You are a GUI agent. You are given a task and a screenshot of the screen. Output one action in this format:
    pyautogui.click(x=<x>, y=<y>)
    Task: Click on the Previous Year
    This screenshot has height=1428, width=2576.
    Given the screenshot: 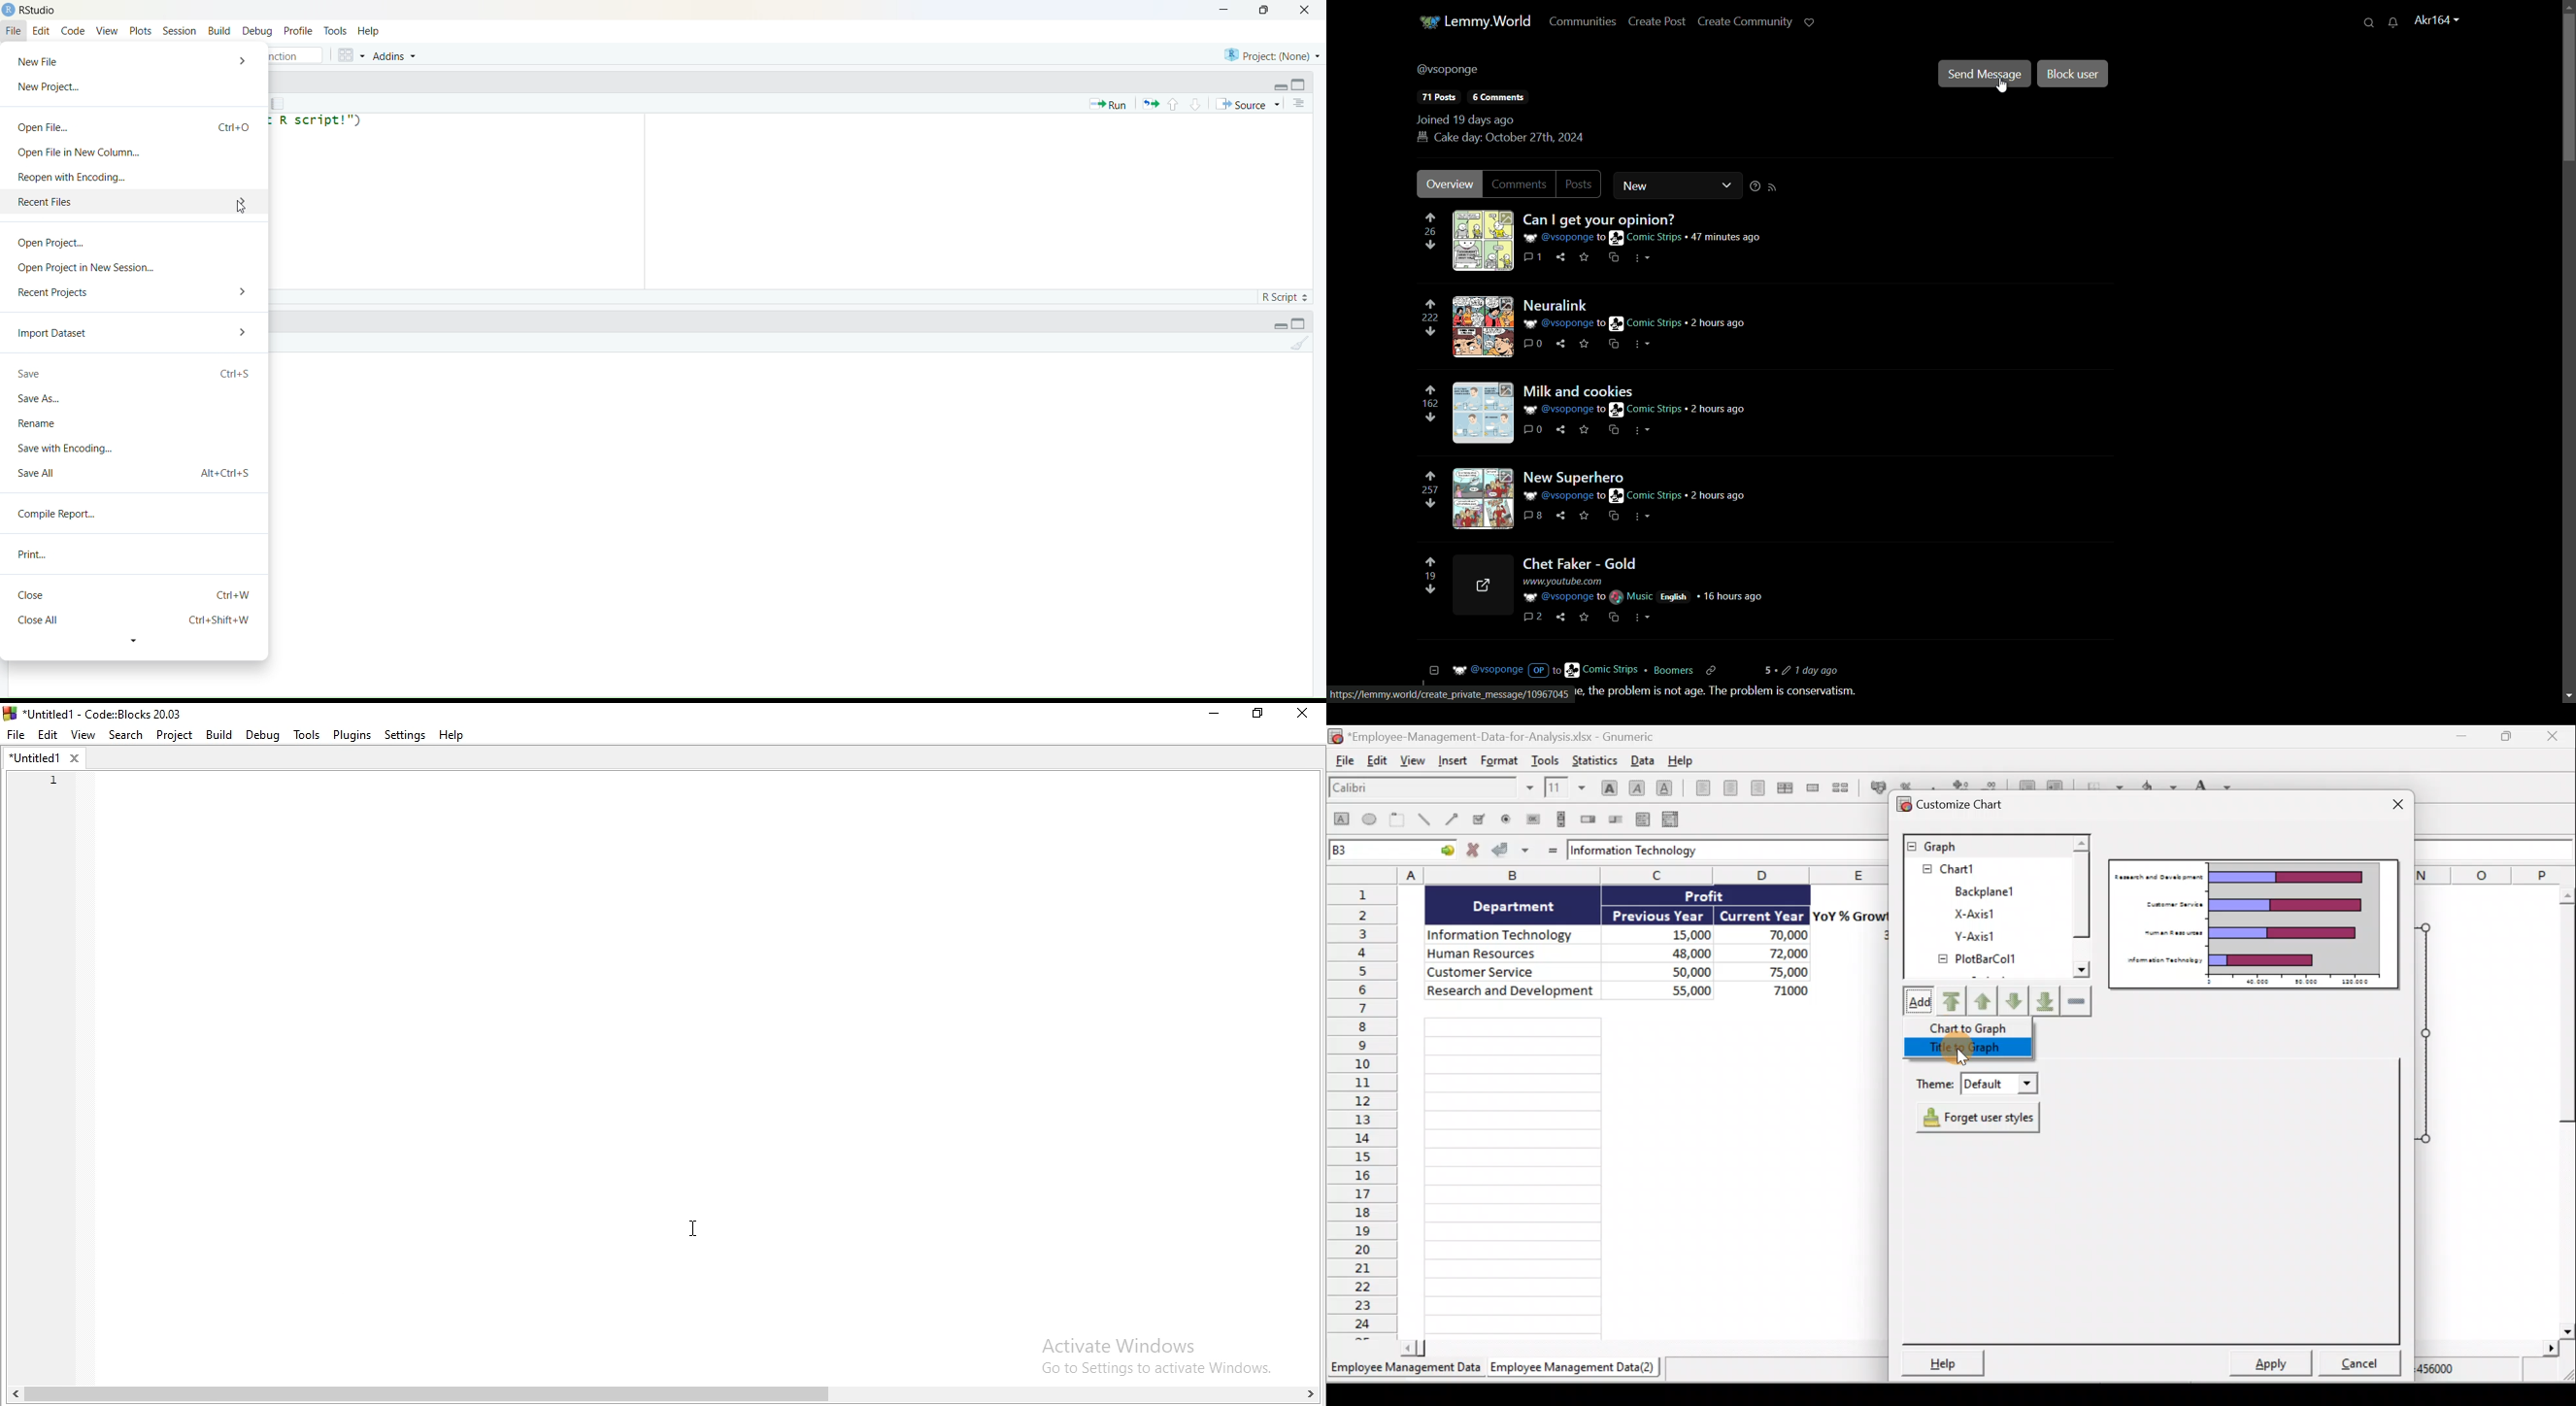 What is the action you would take?
    pyautogui.click(x=1660, y=913)
    